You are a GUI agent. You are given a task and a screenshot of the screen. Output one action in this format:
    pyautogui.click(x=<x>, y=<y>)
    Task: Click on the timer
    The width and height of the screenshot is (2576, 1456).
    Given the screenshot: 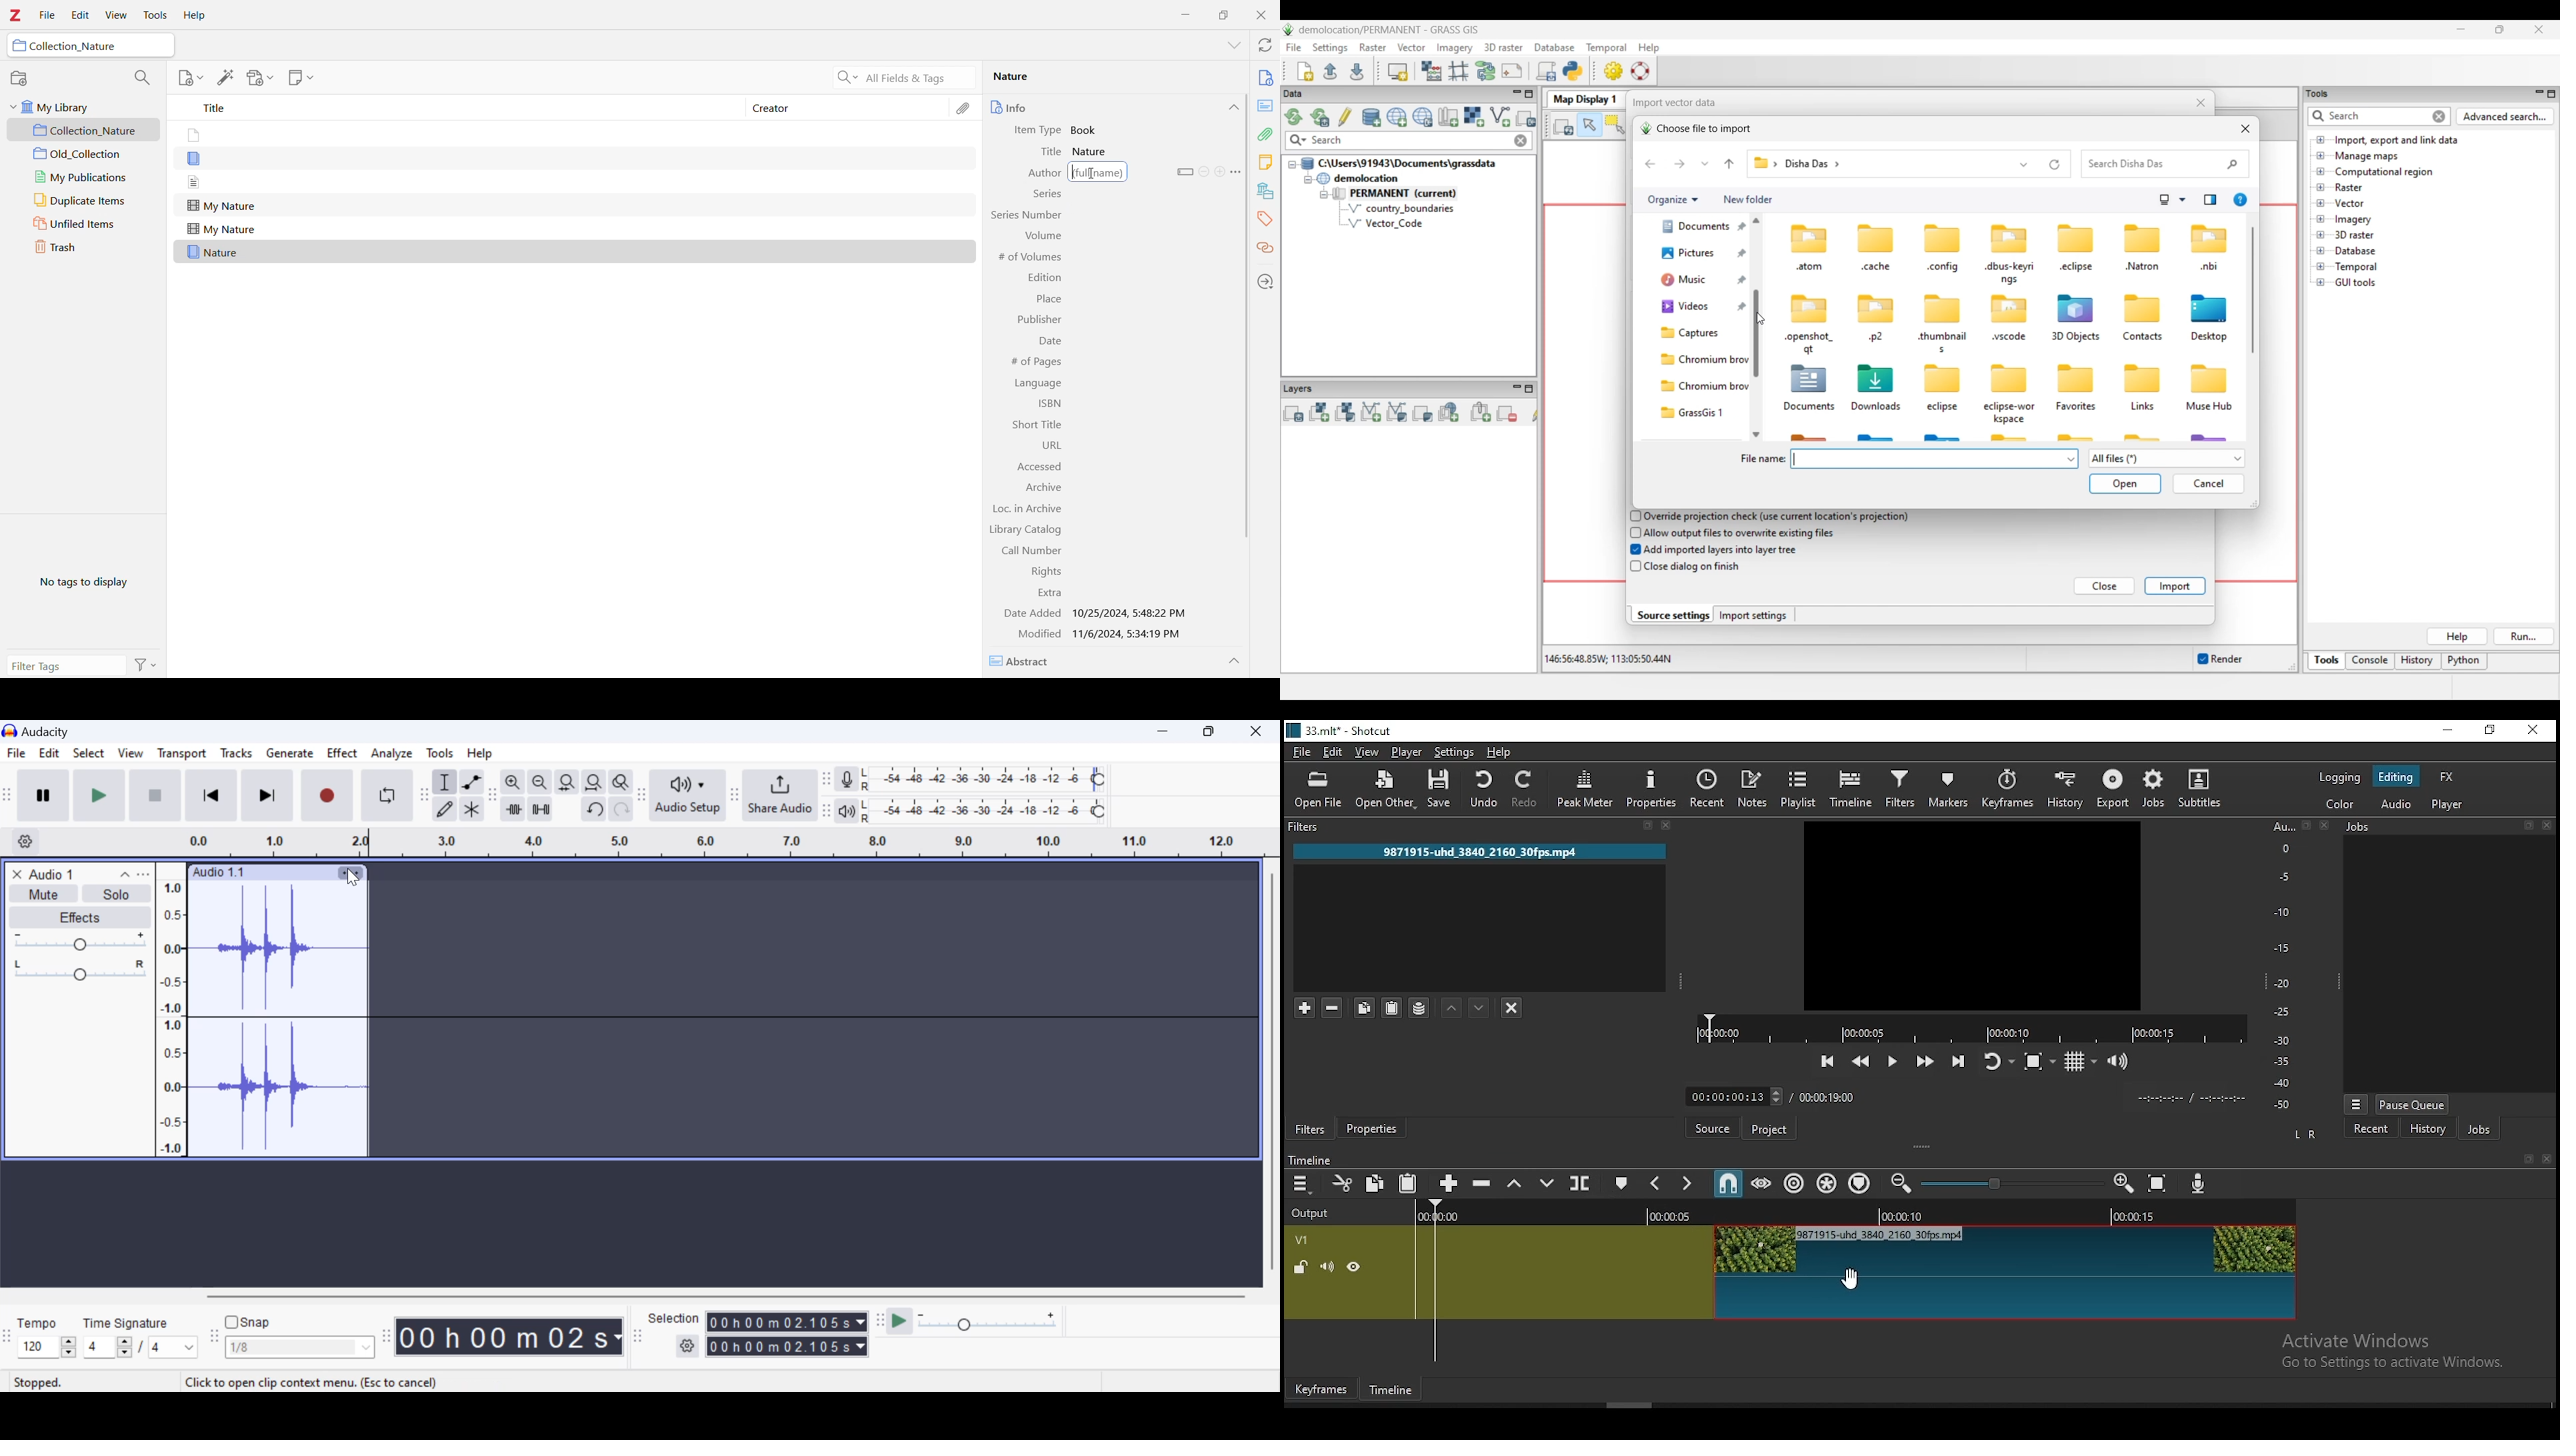 What is the action you would take?
    pyautogui.click(x=1767, y=1095)
    